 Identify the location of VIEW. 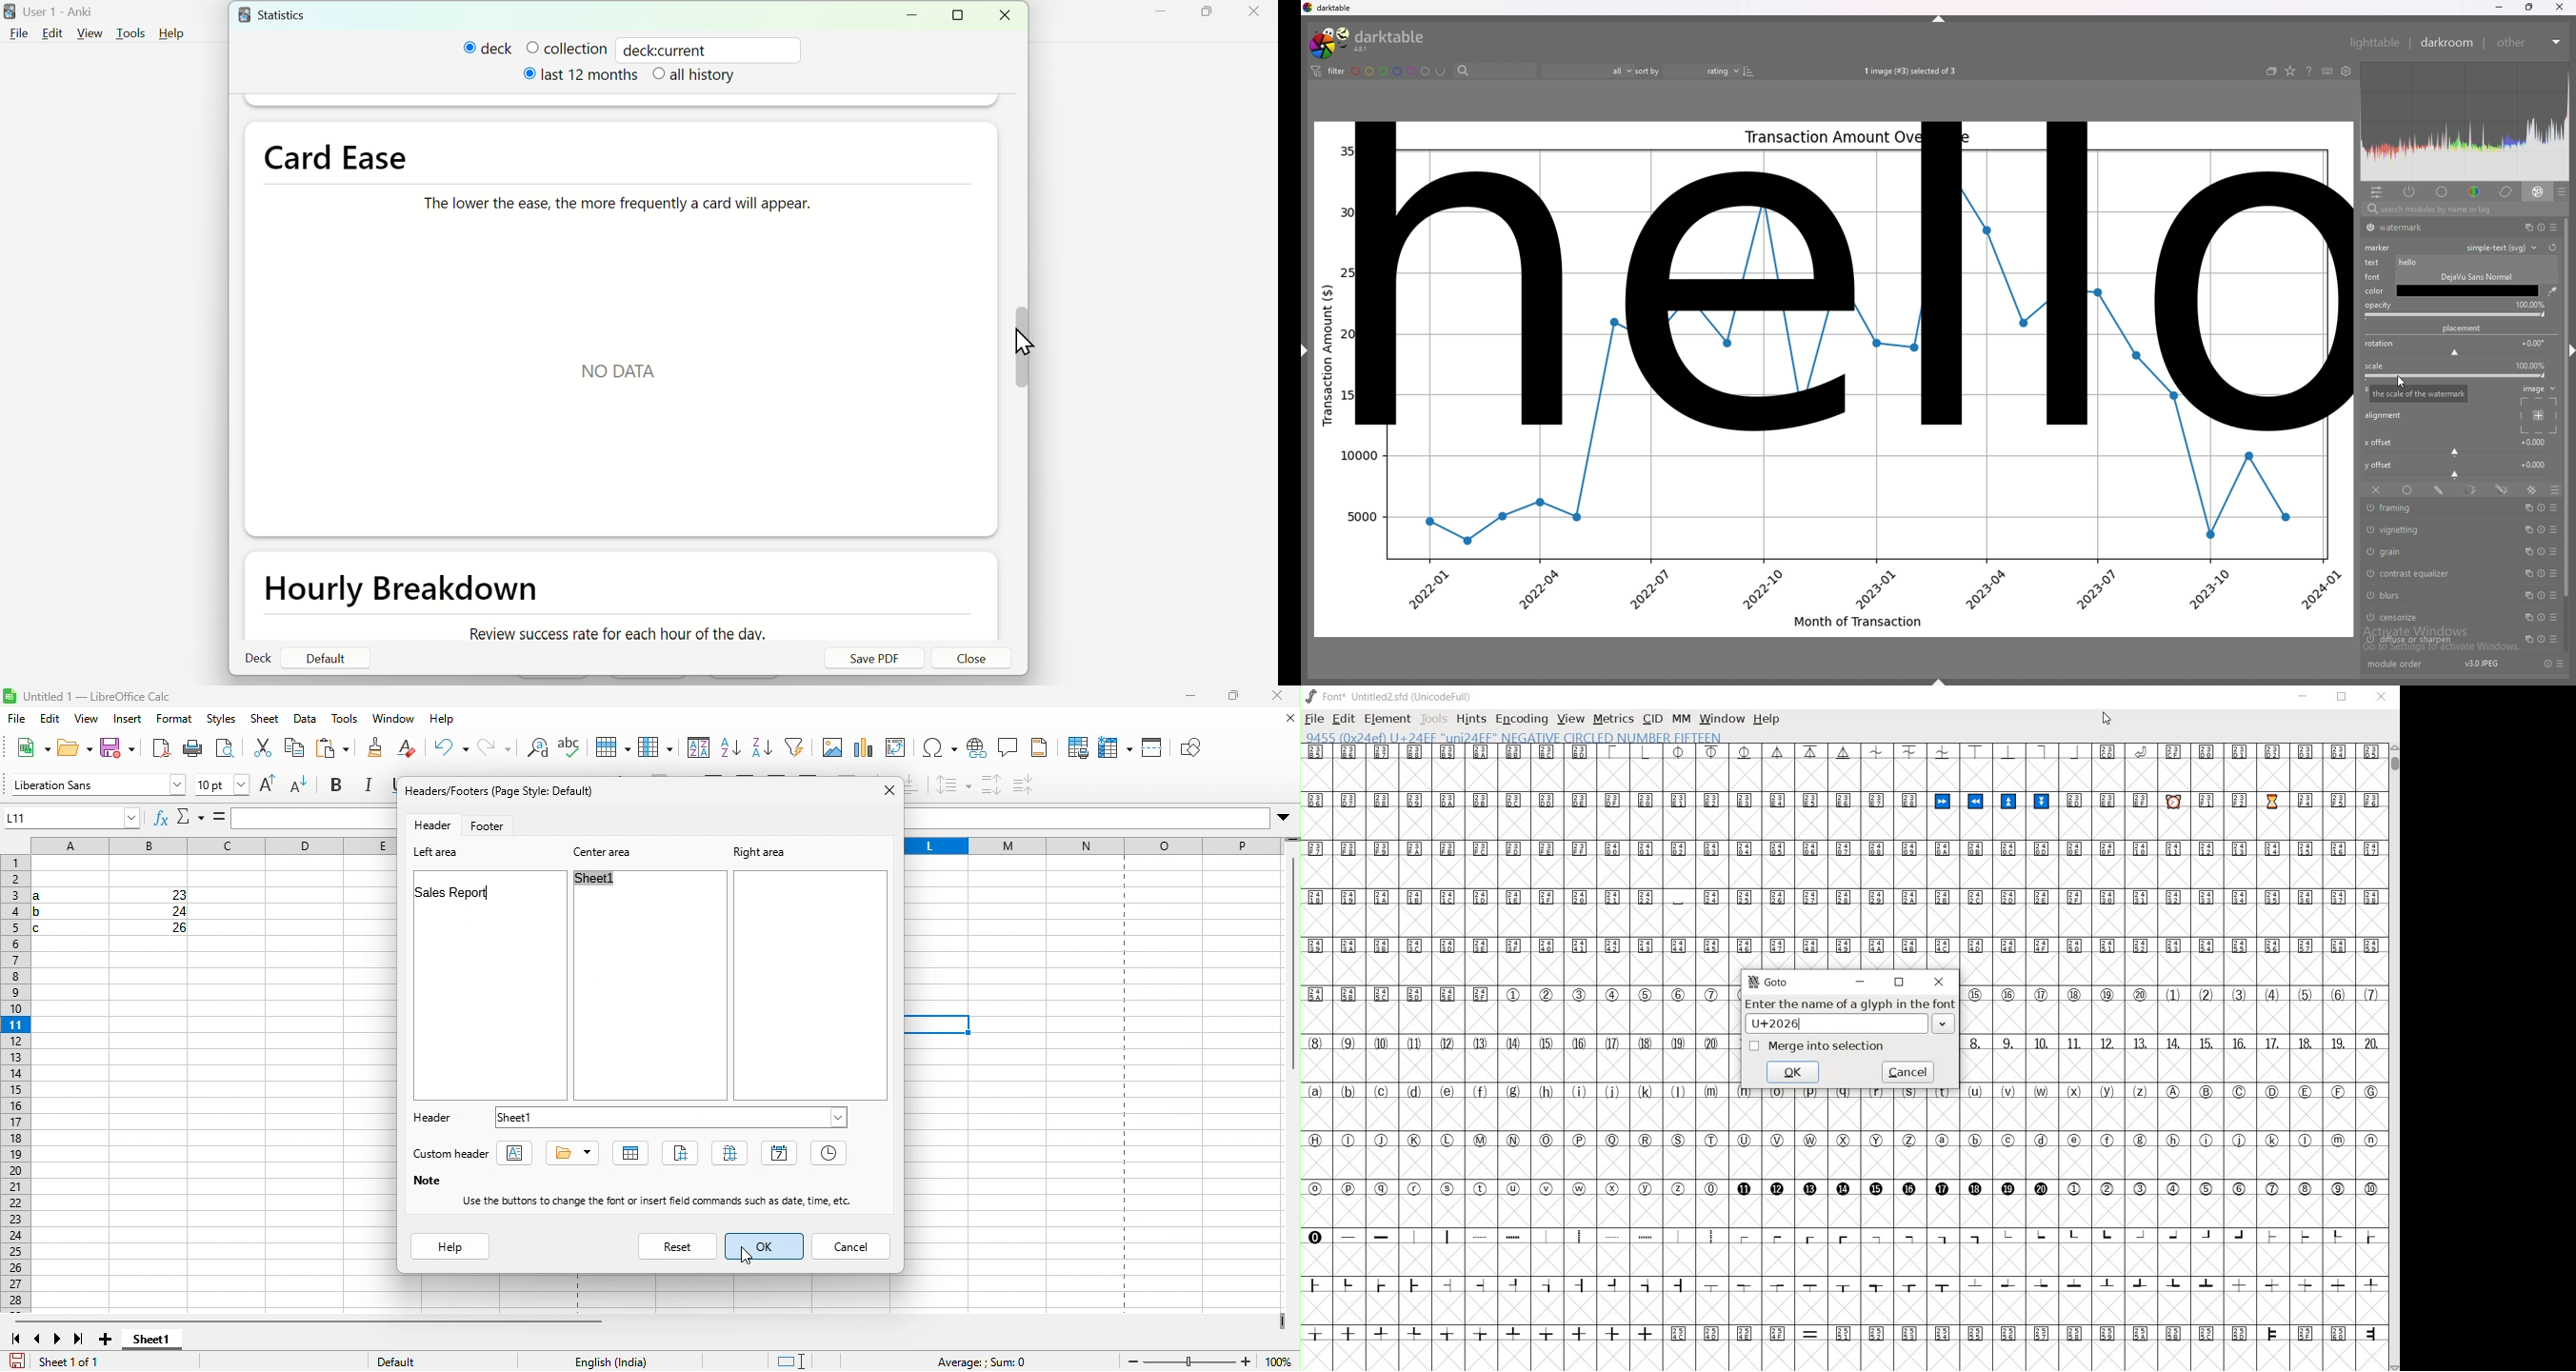
(1570, 720).